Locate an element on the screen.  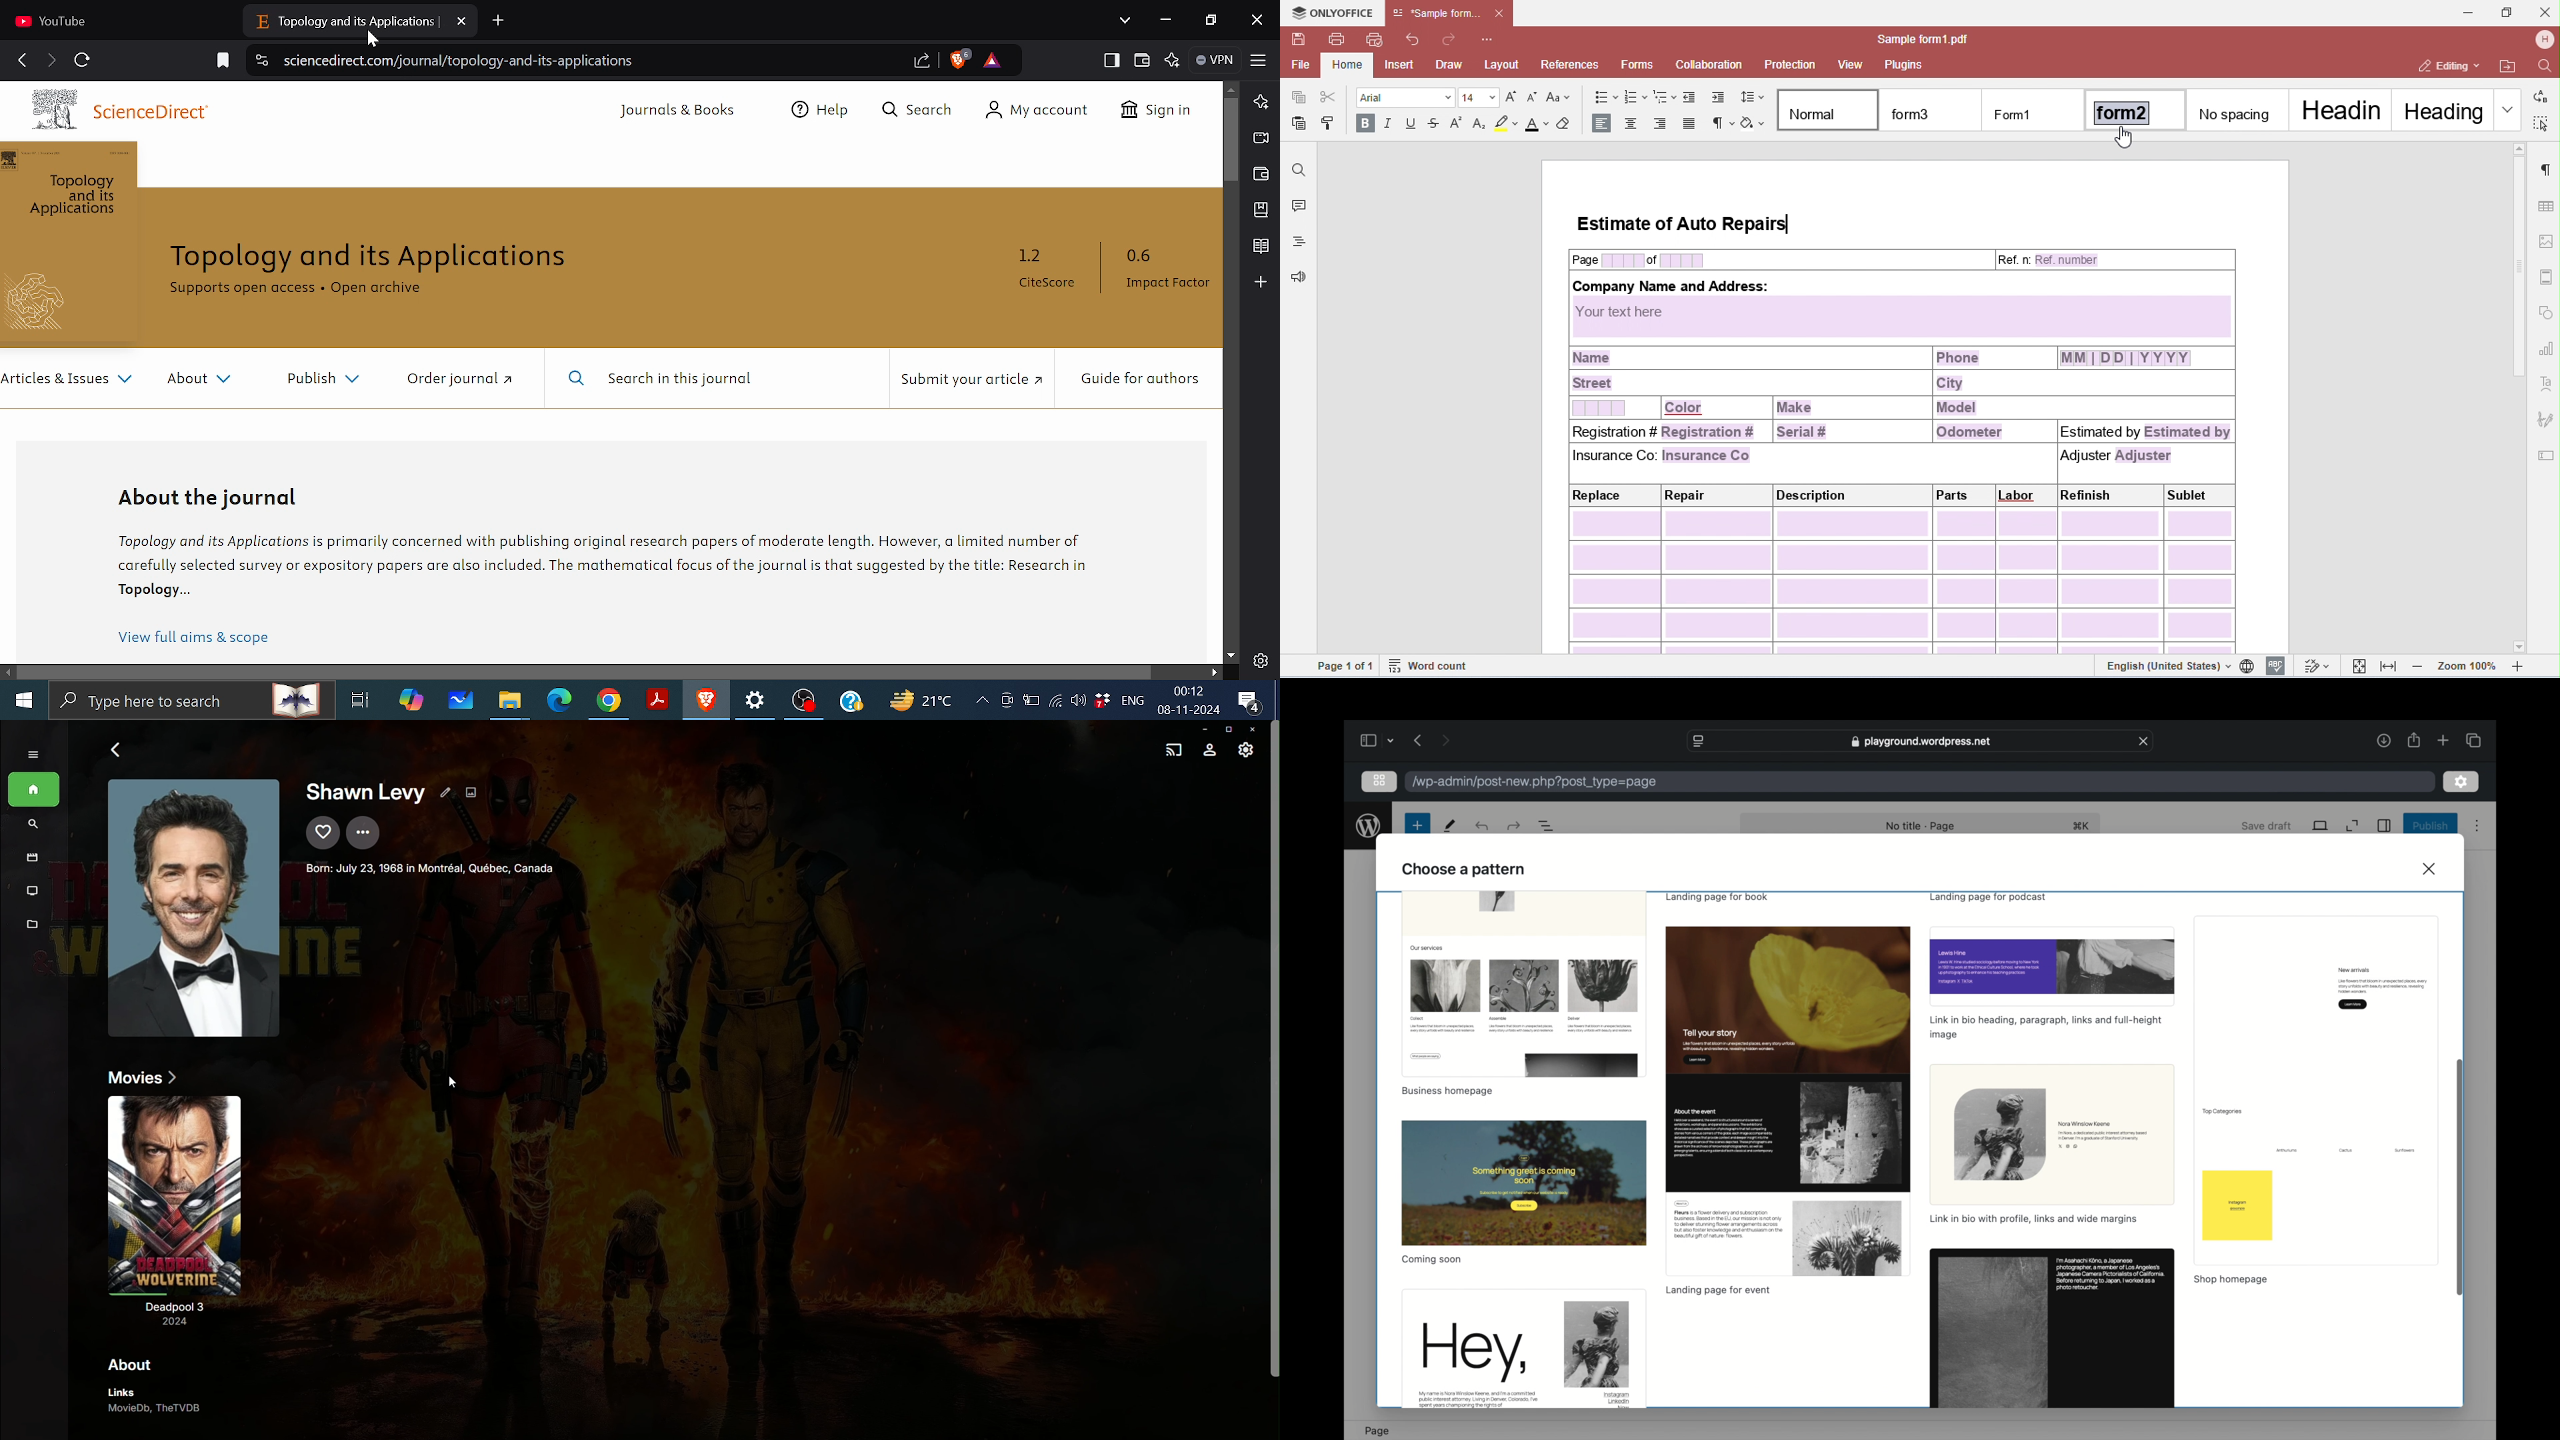
Microsoft edge is located at coordinates (560, 701).